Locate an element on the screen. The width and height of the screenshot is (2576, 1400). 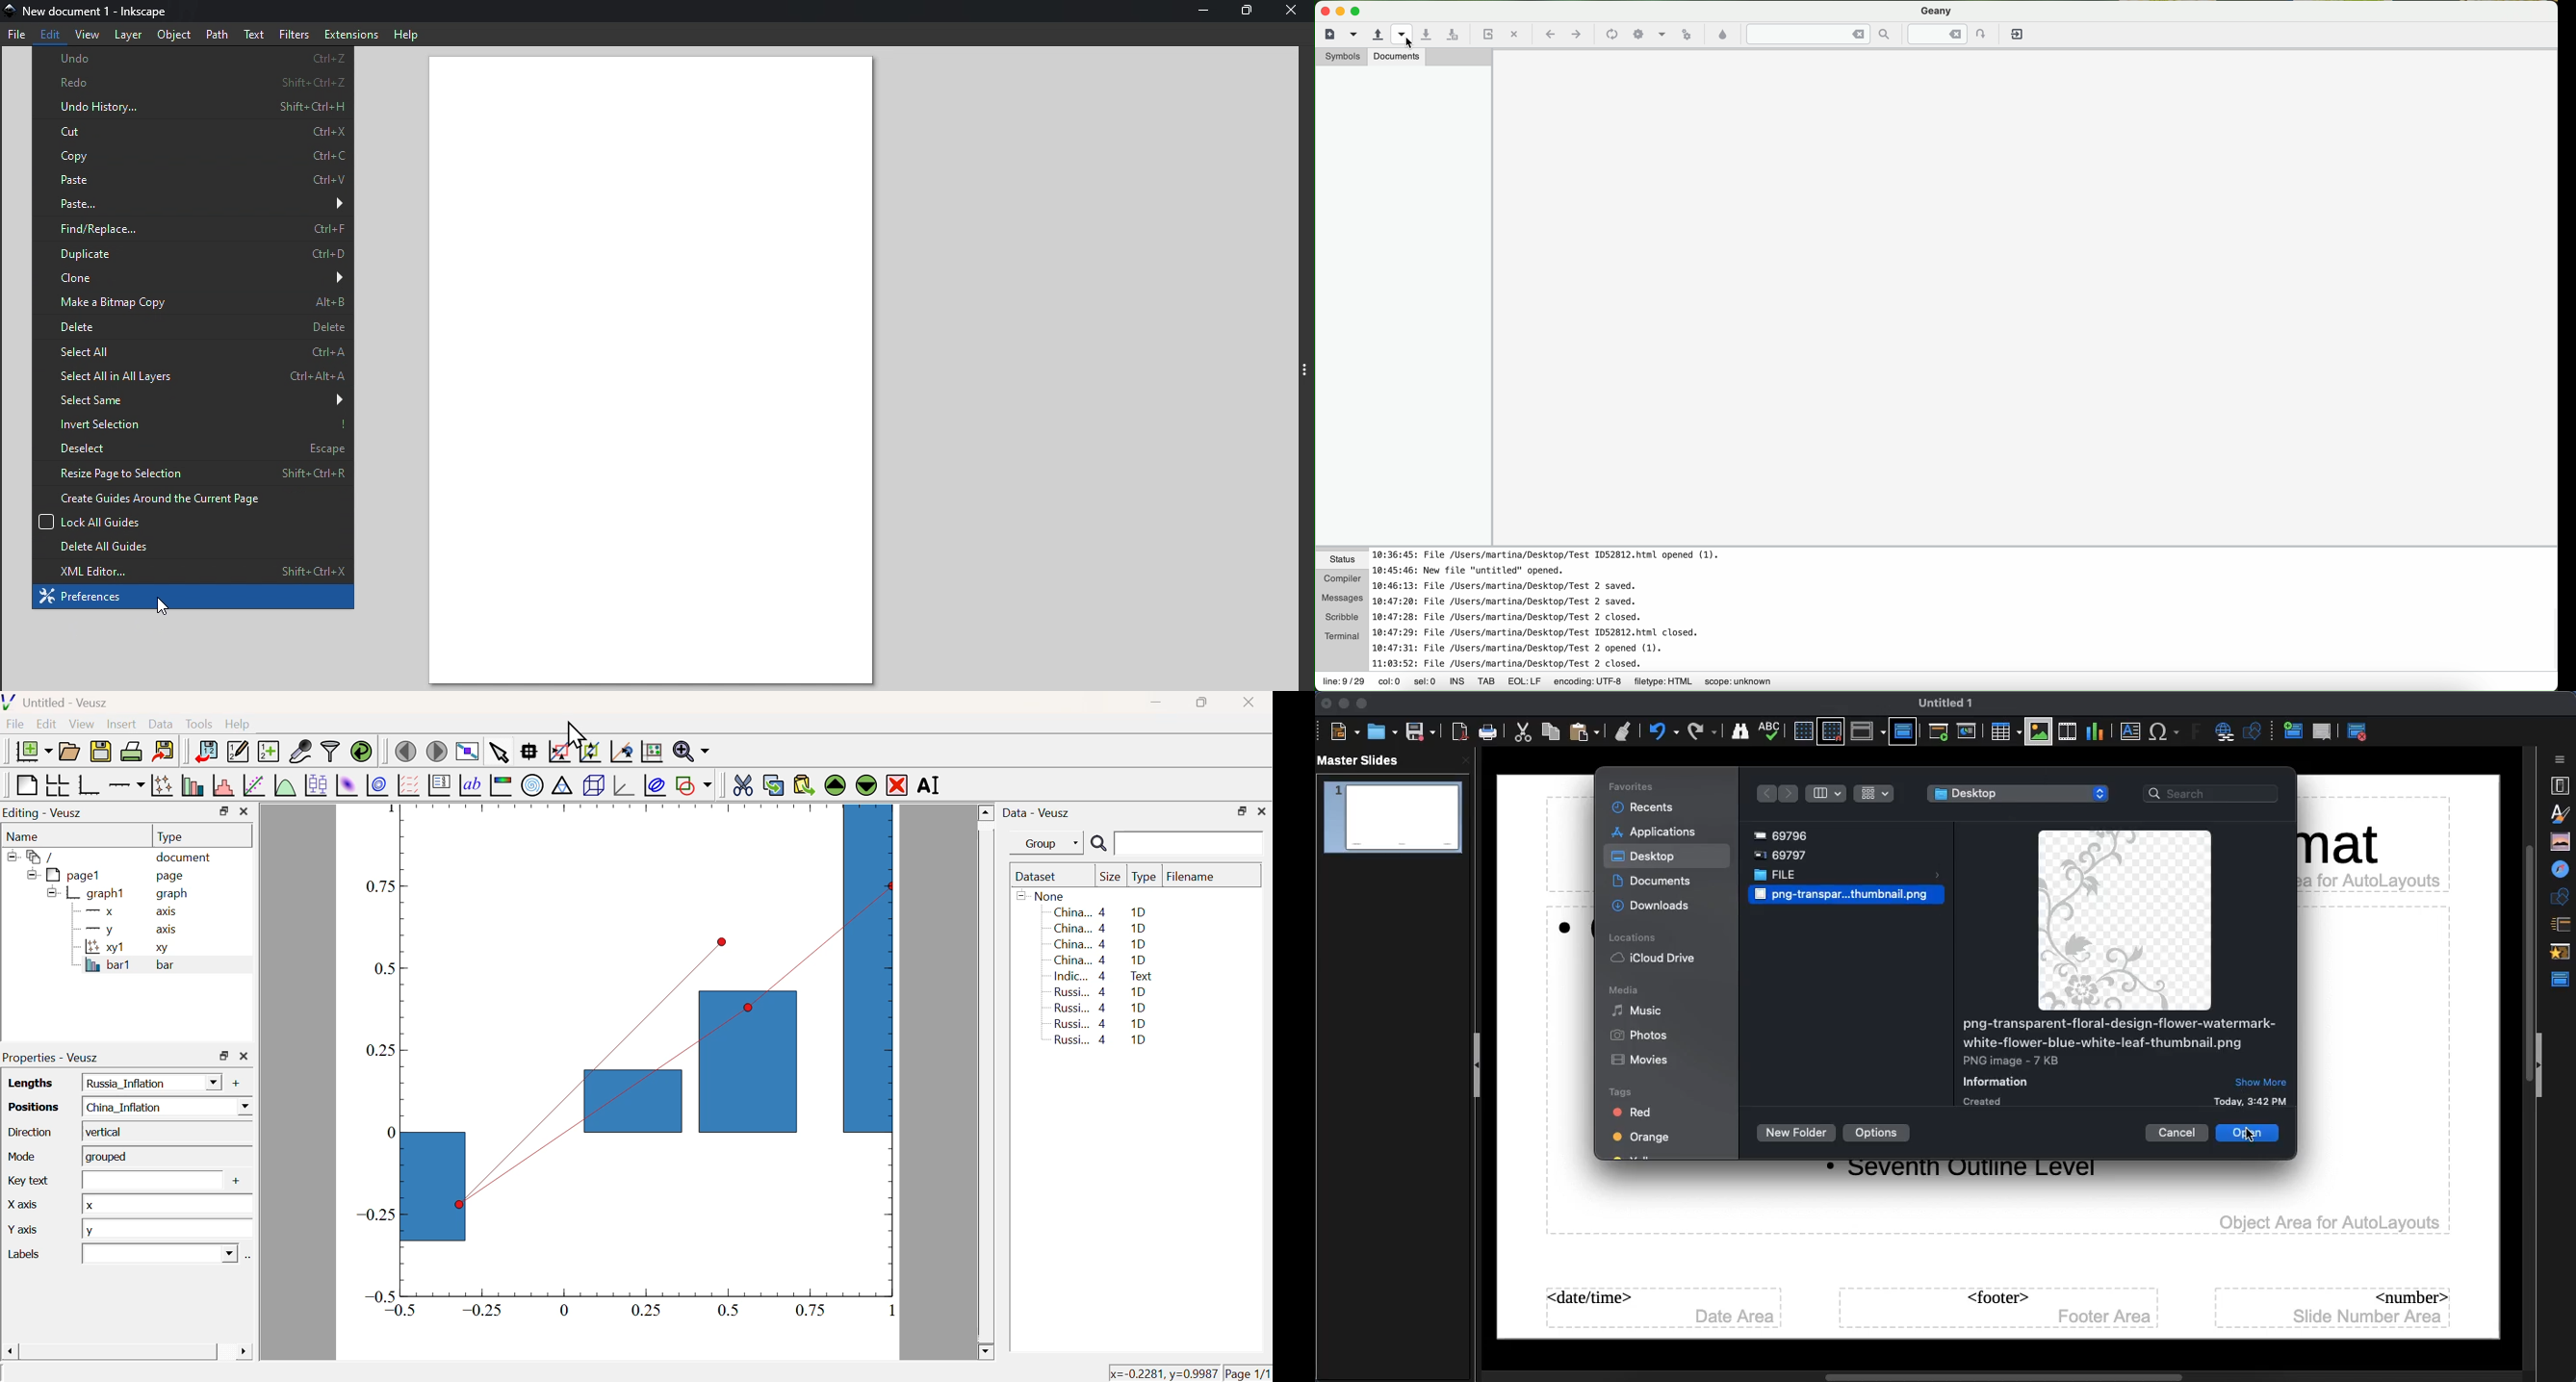
Dropdown is located at coordinates (152, 1253).